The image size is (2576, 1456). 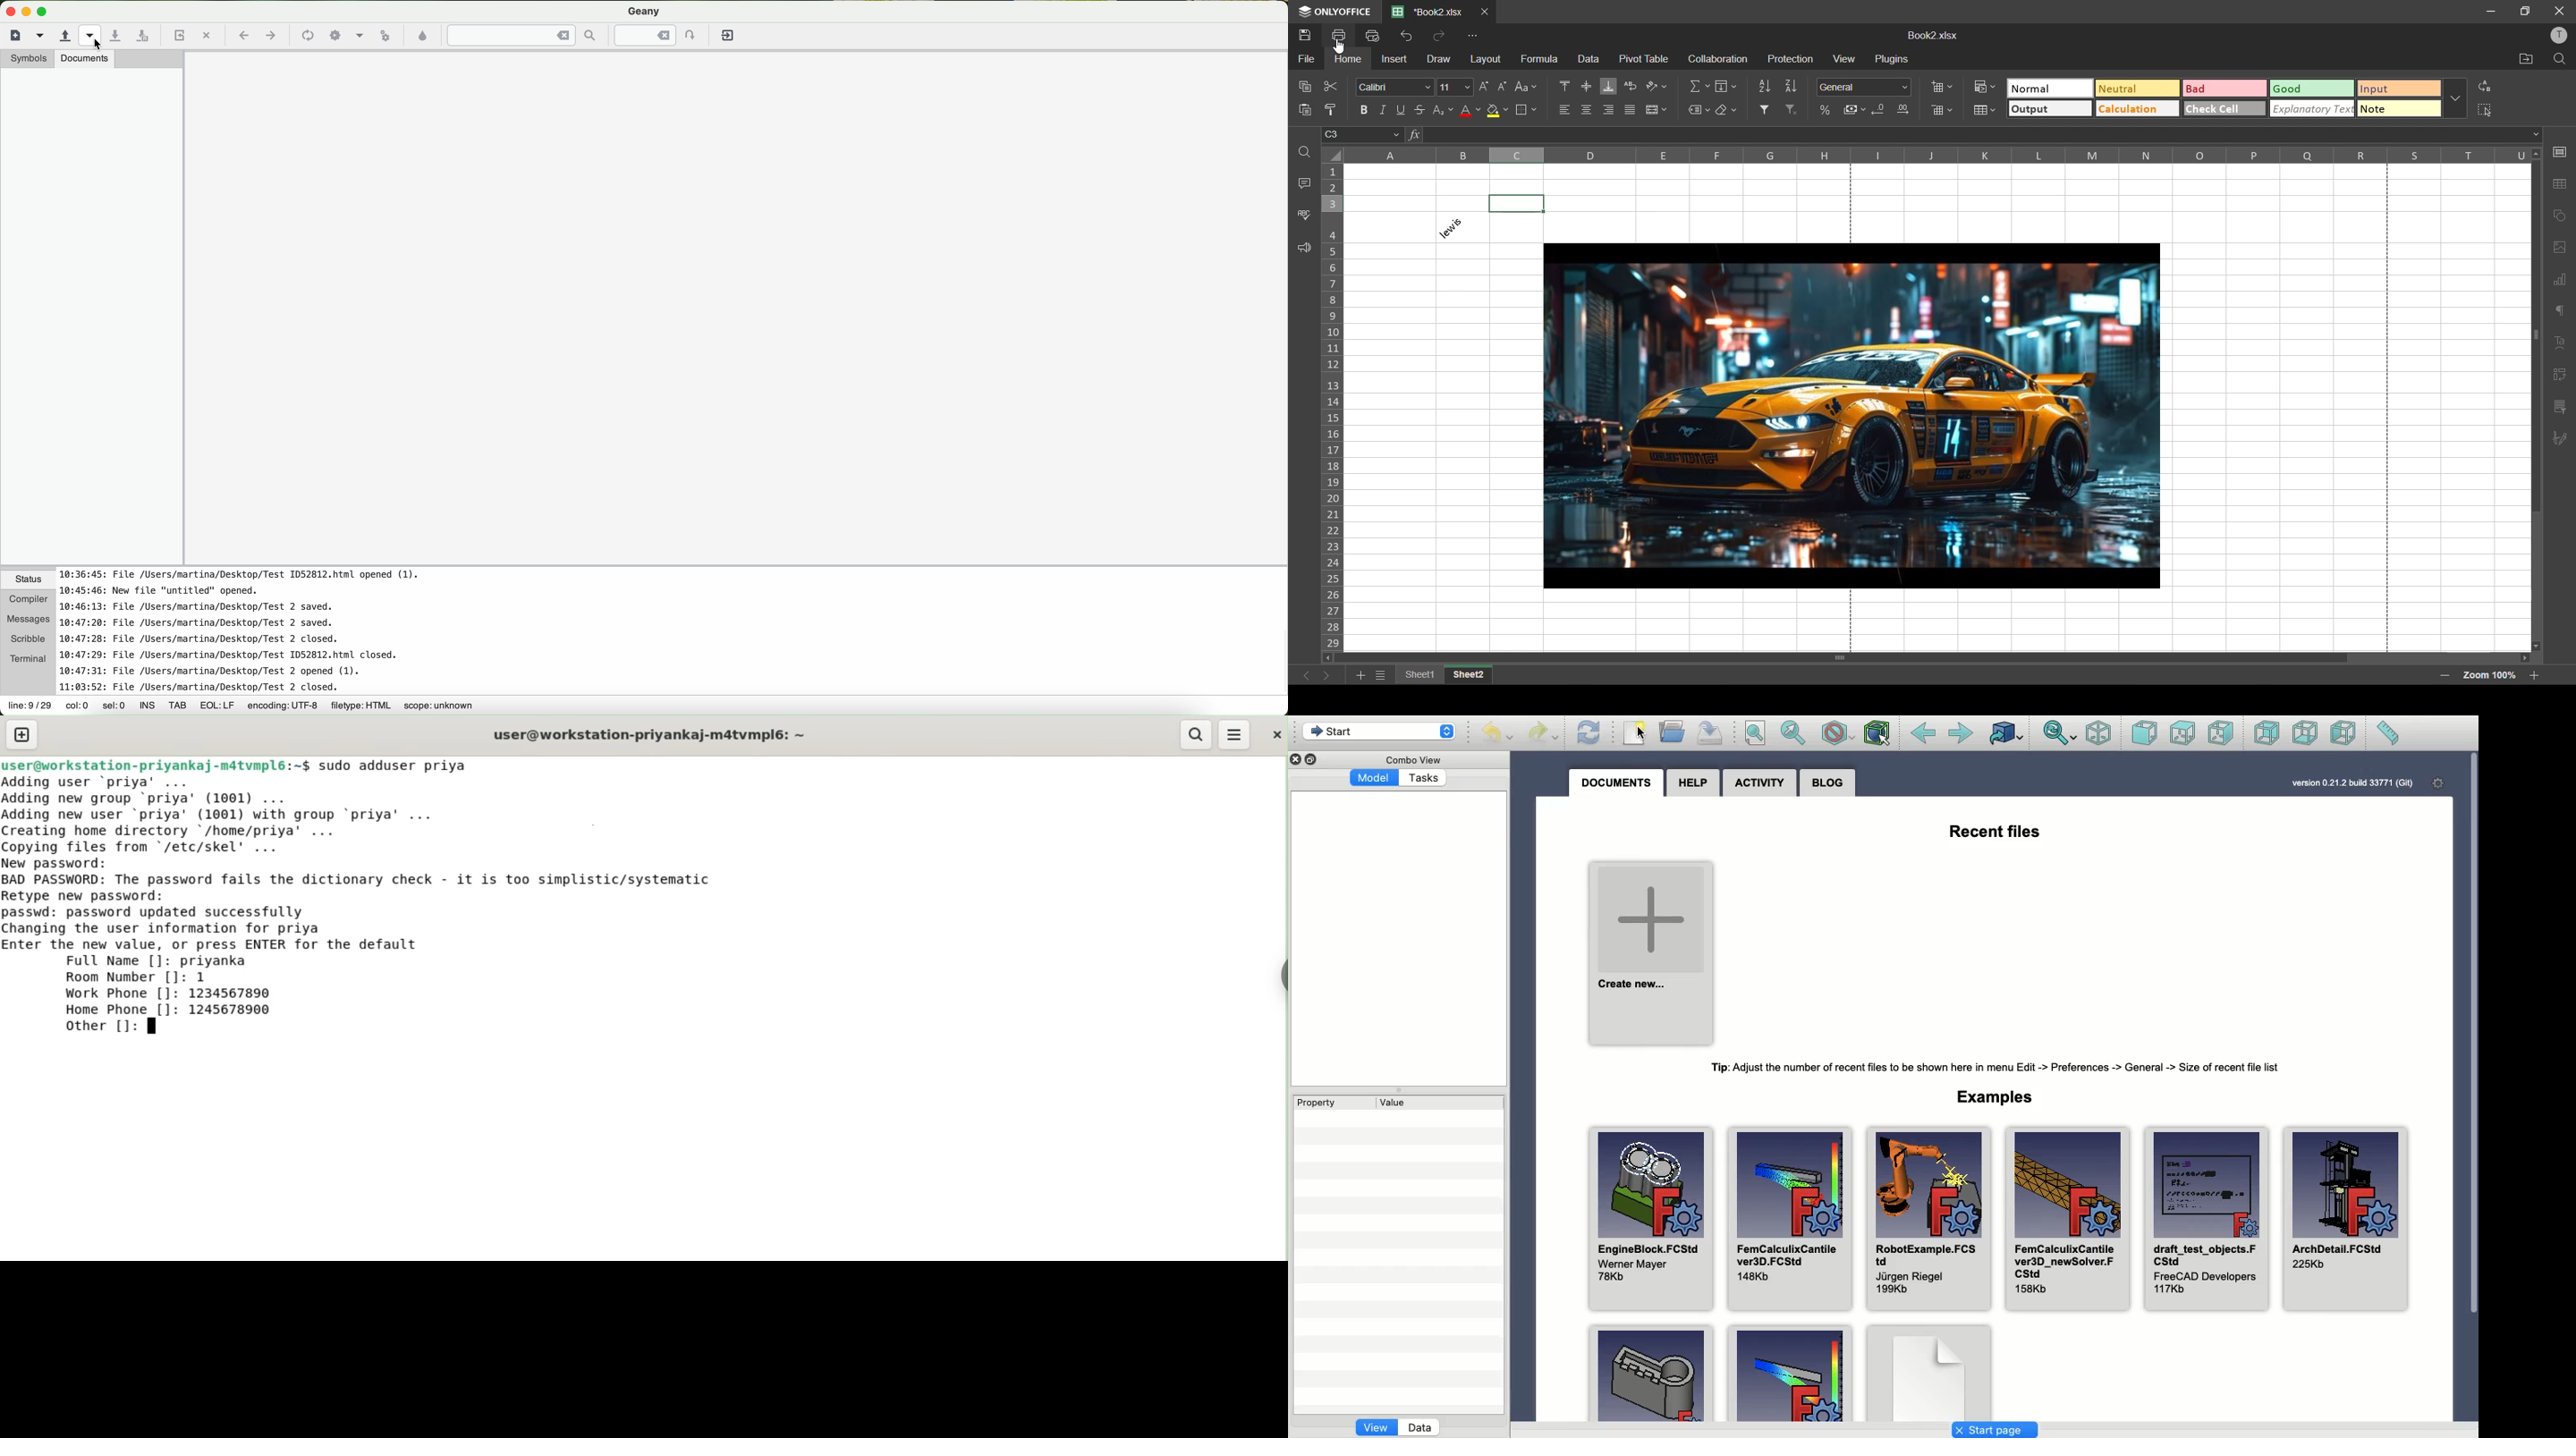 I want to click on feedback, so click(x=1307, y=250).